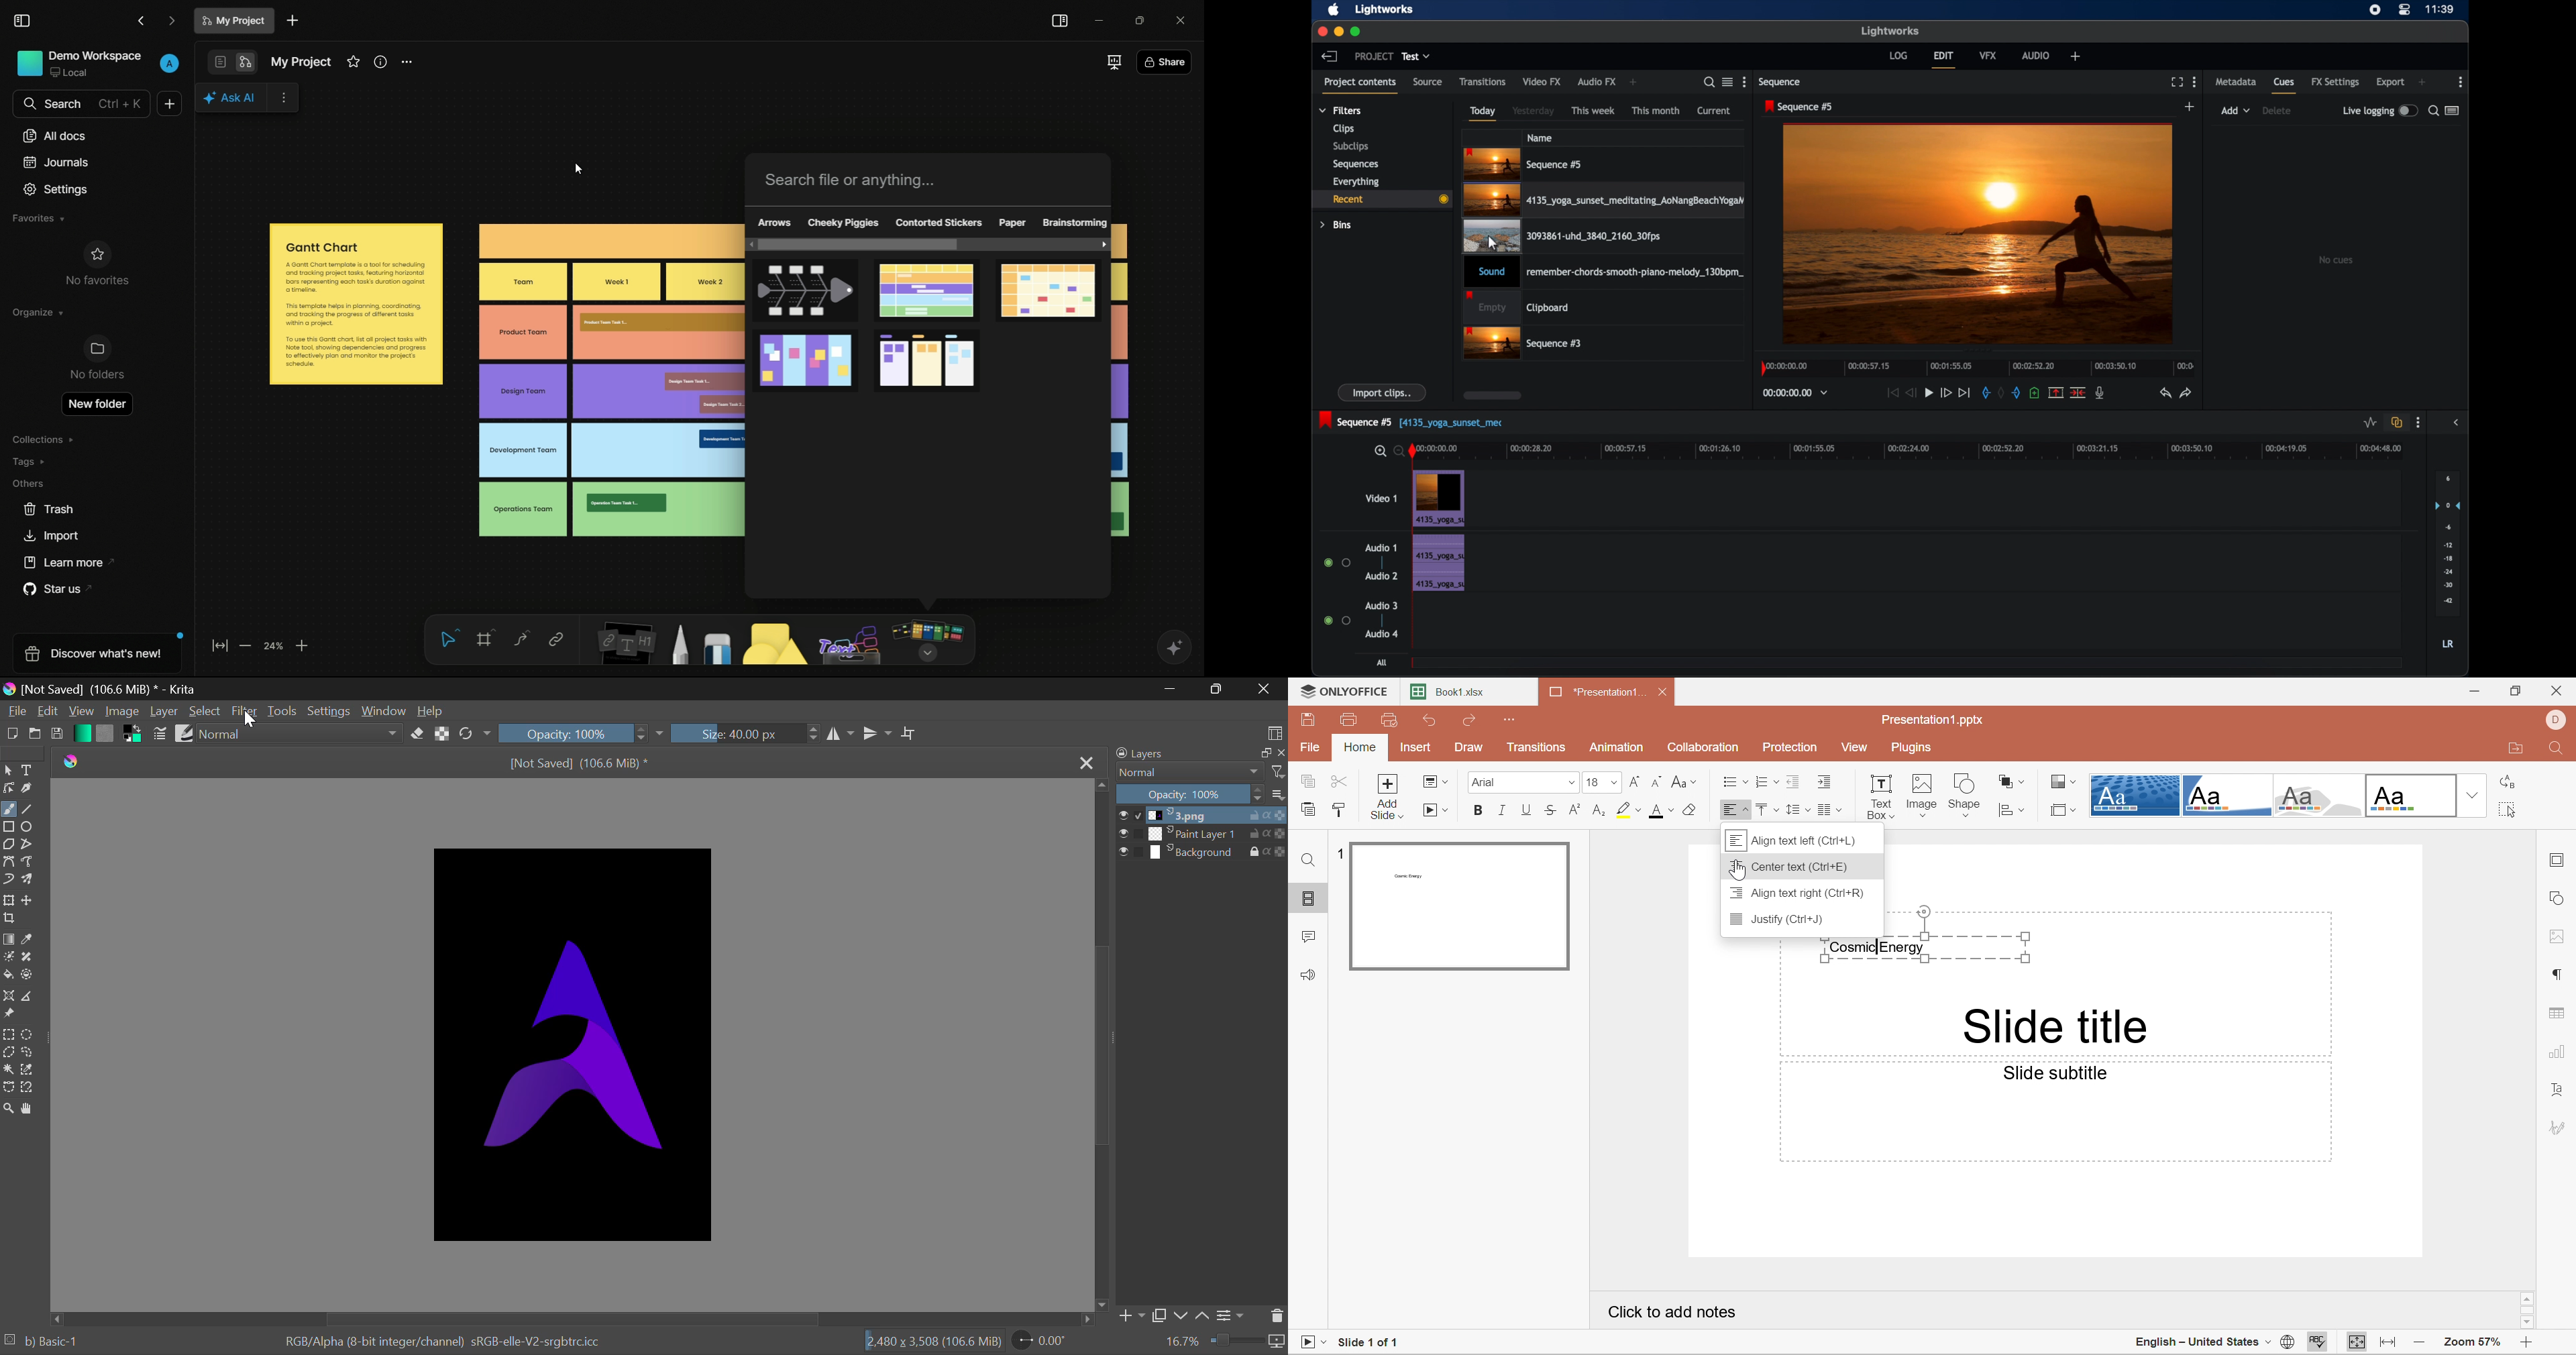  I want to click on Reference Images, so click(11, 1016).